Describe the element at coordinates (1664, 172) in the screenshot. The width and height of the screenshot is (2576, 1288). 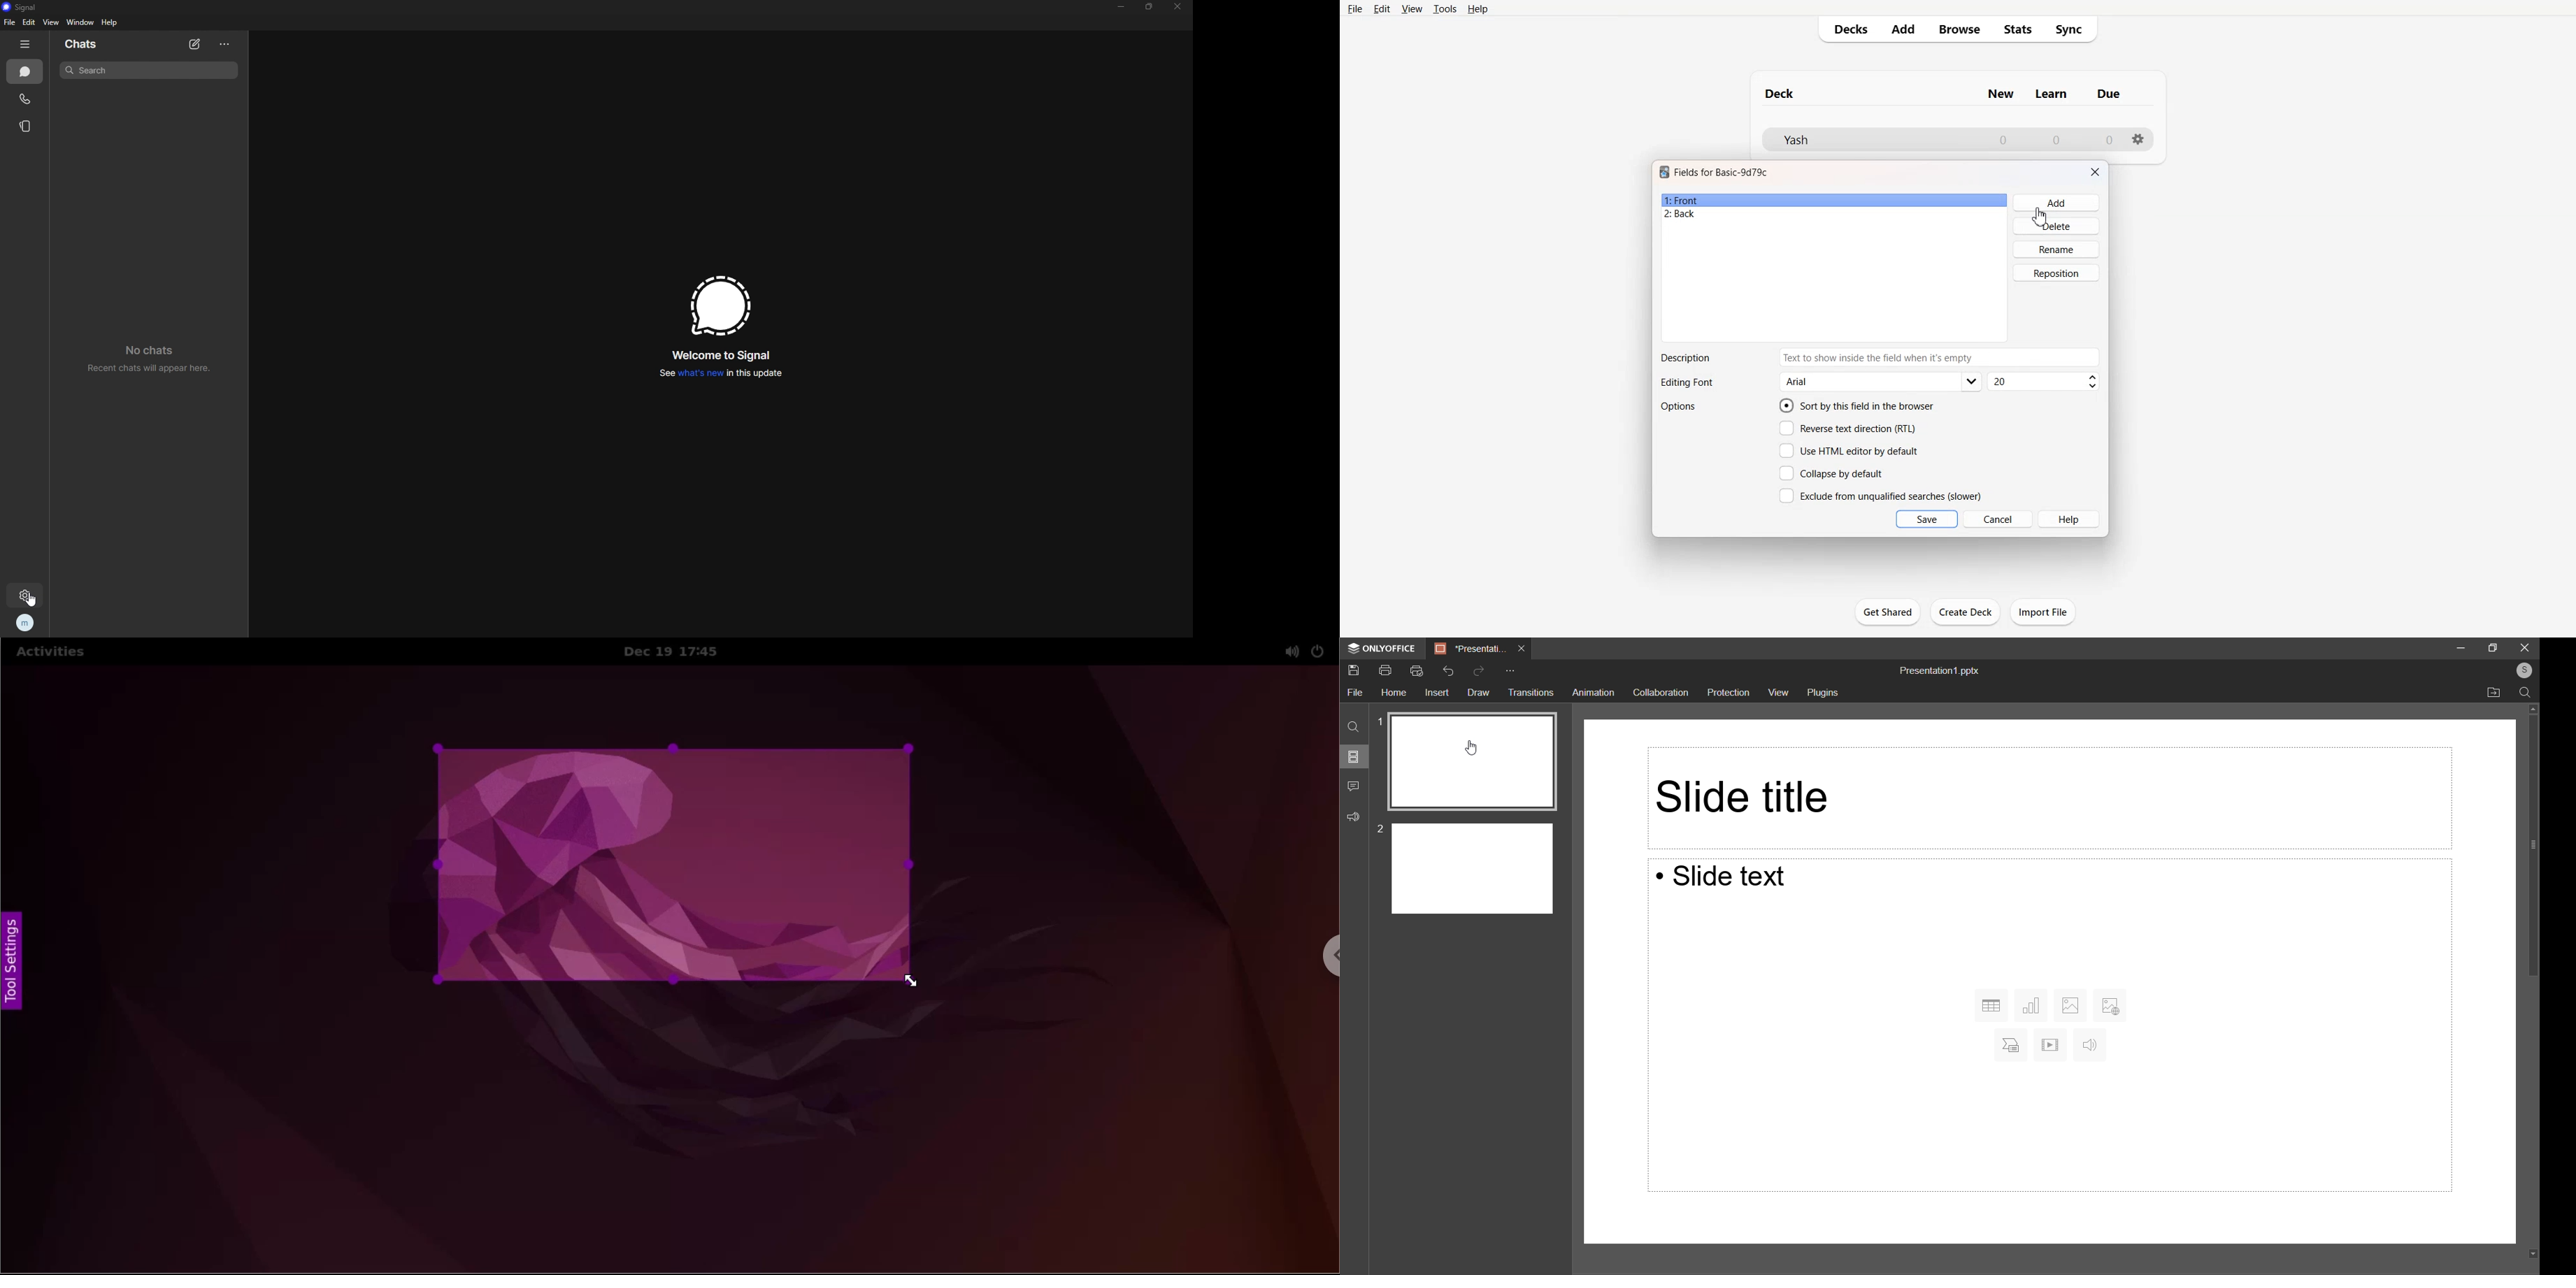
I see `Software logo` at that location.